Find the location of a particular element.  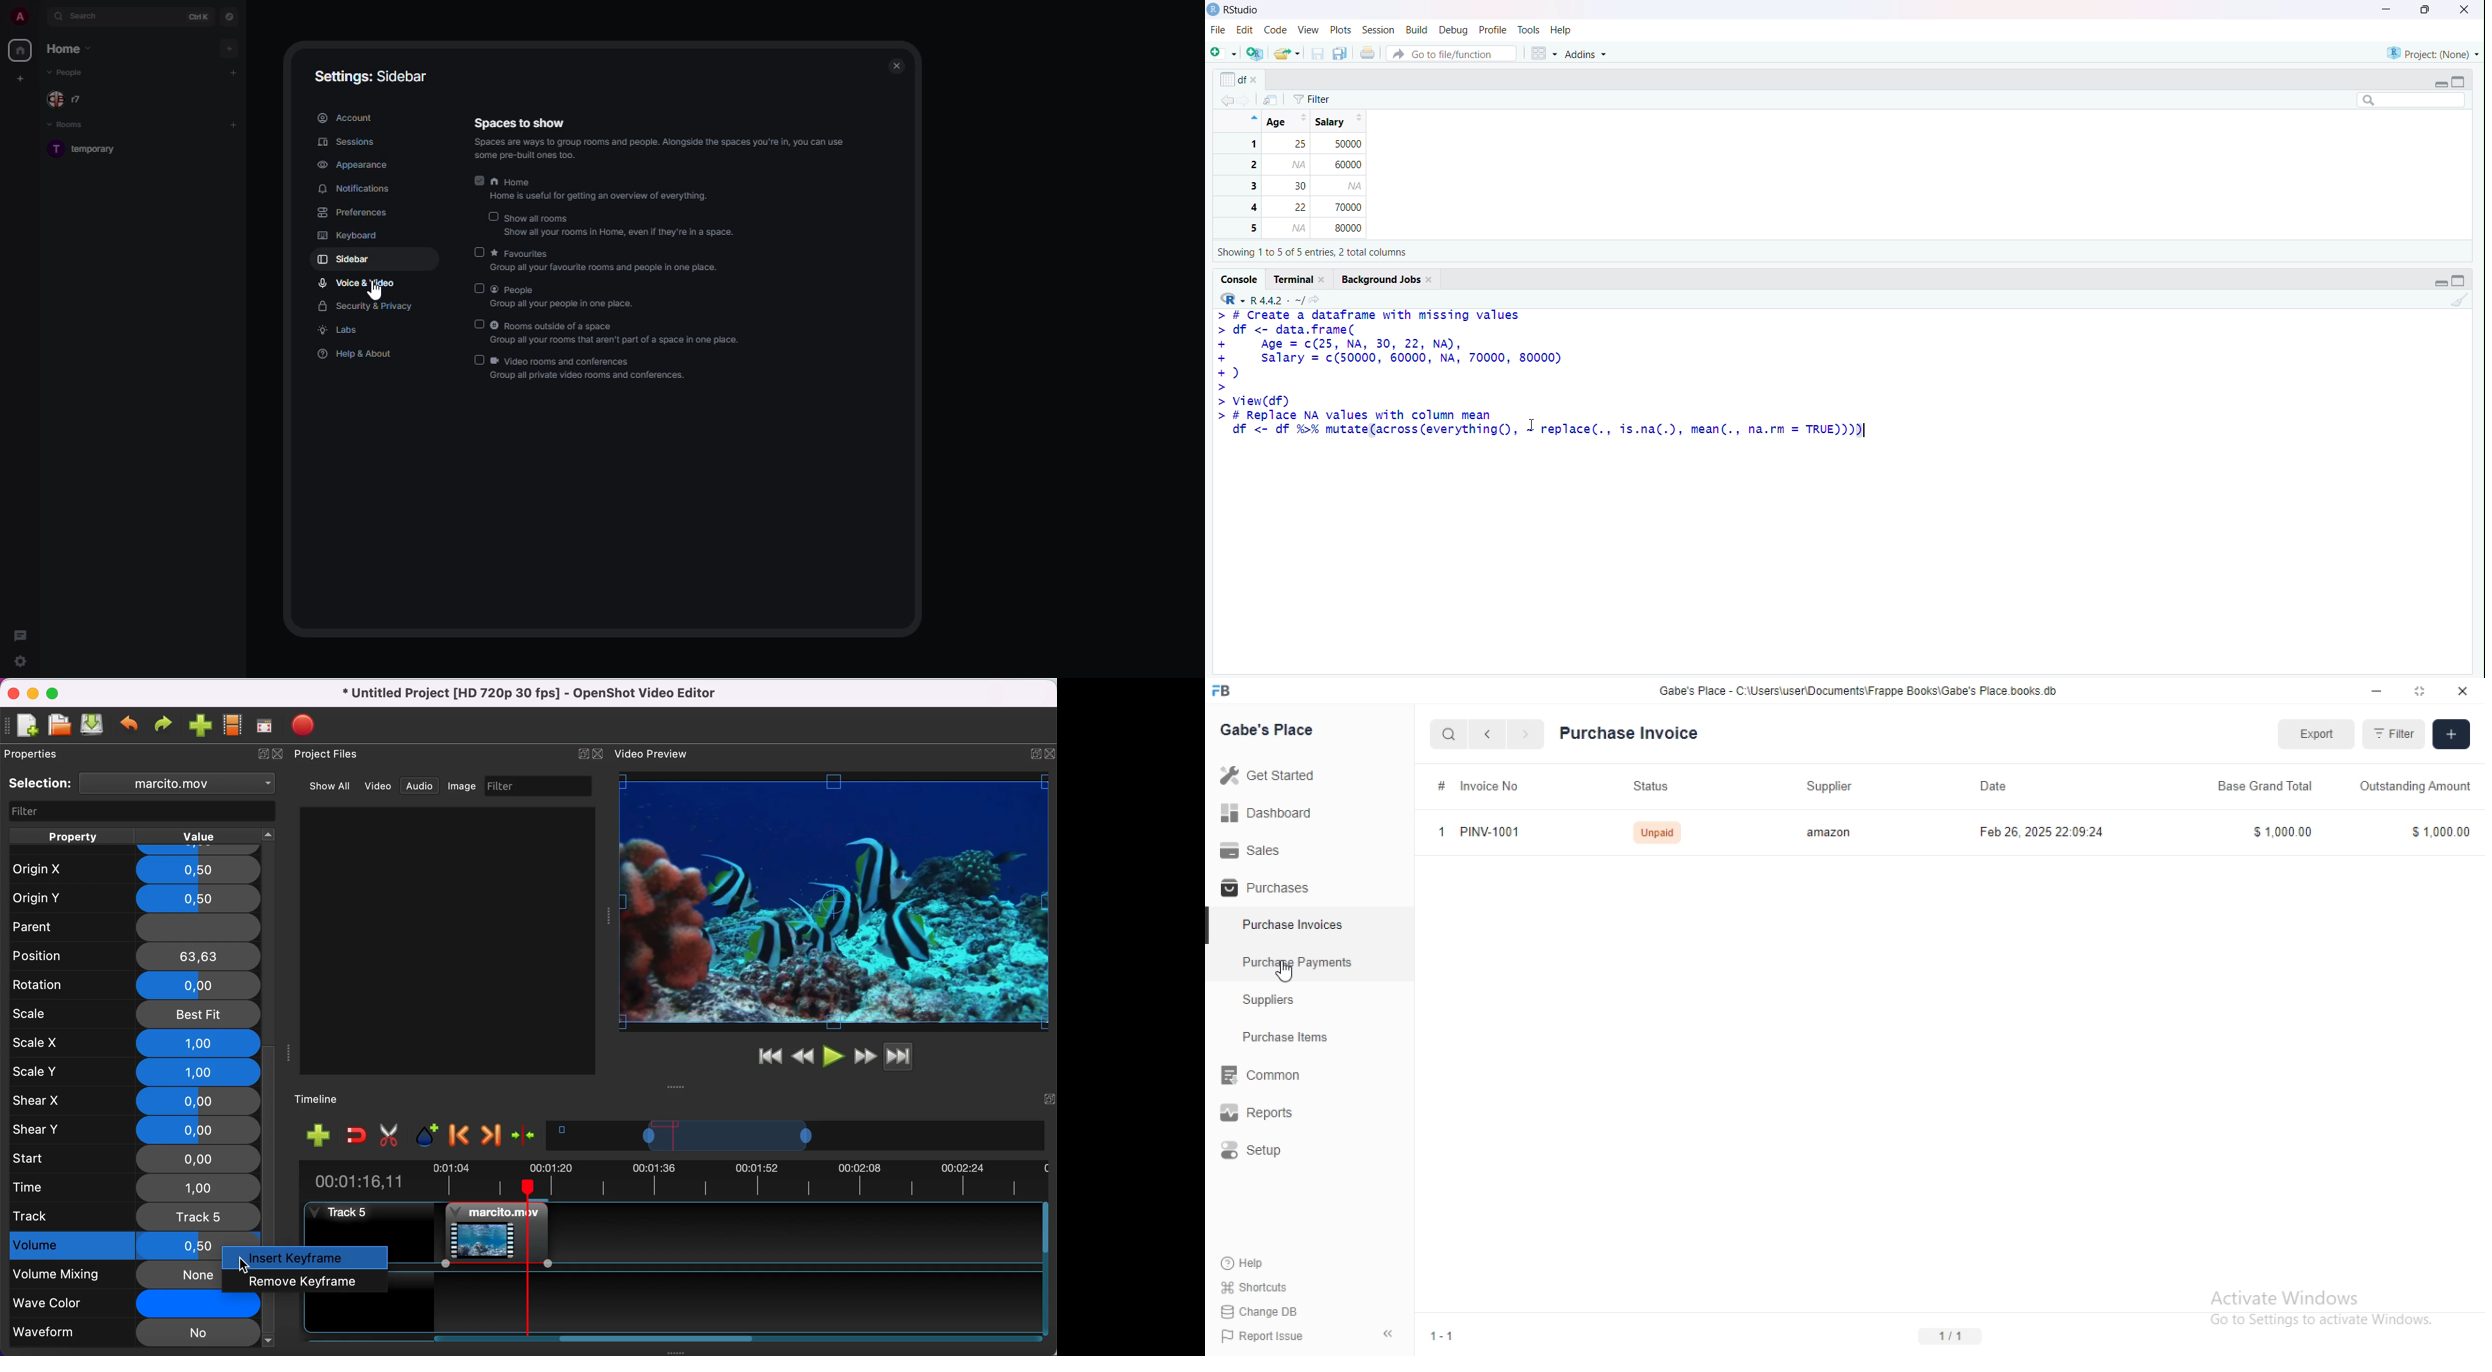

Purchases is located at coordinates (1262, 889).